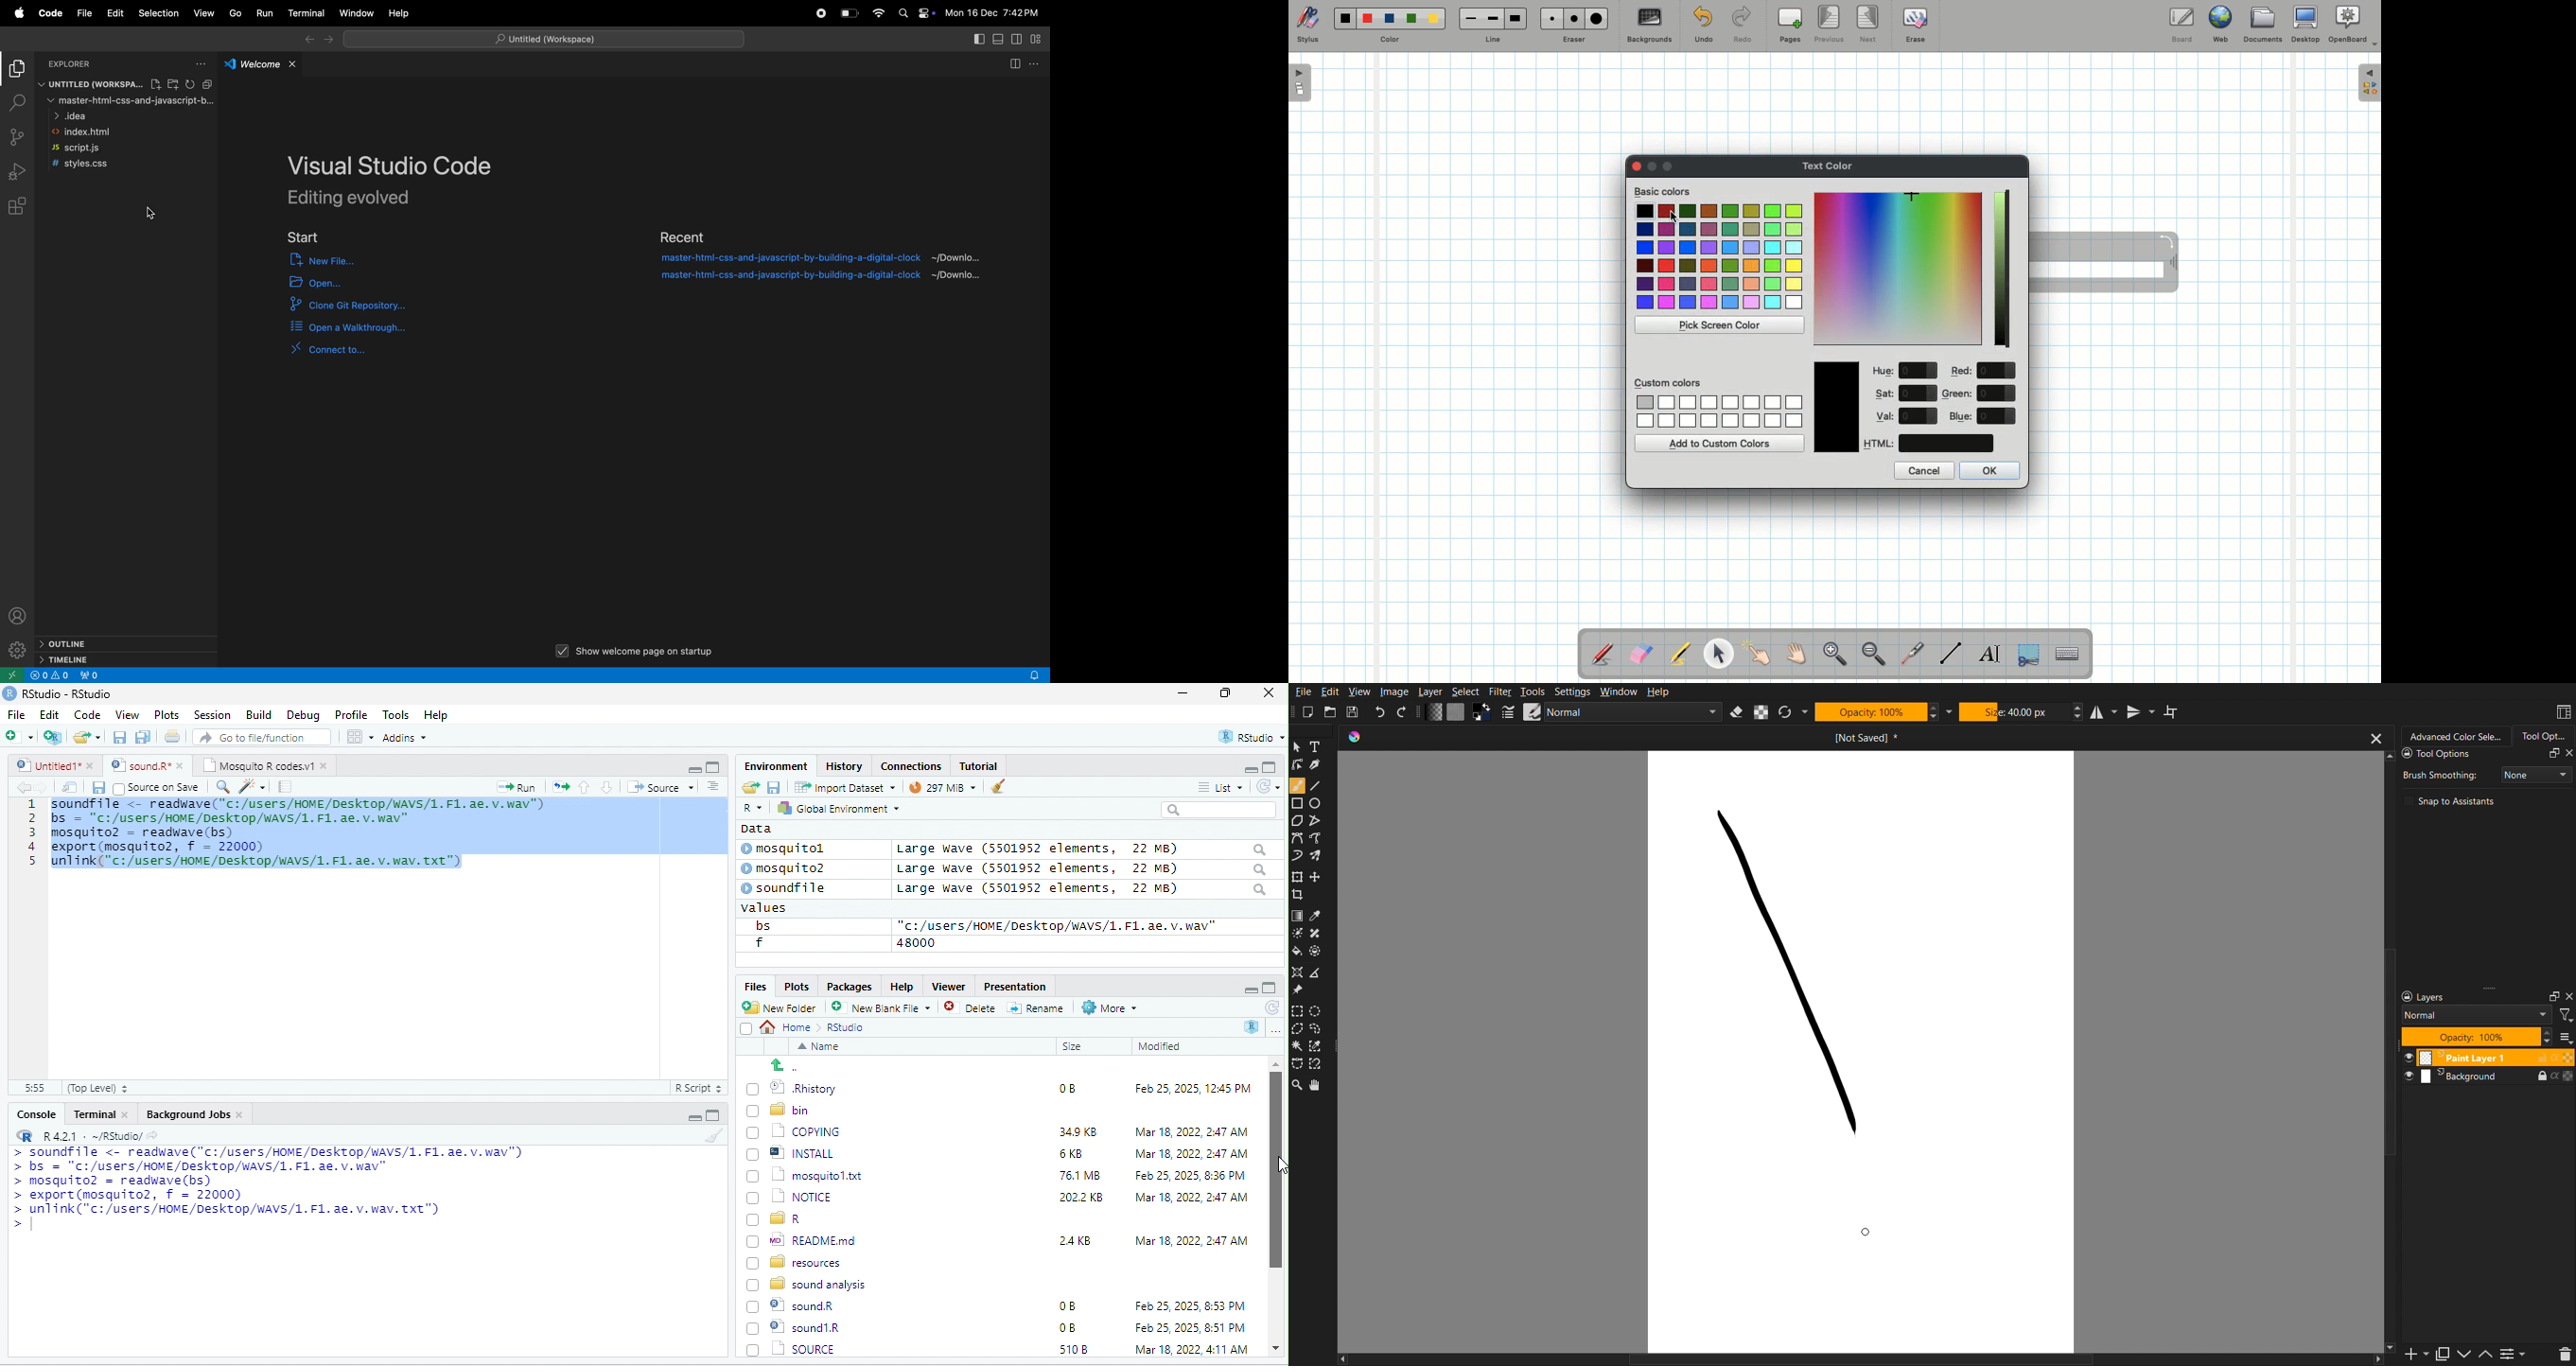 The width and height of the screenshot is (2576, 1372). What do you see at coordinates (259, 714) in the screenshot?
I see `Build` at bounding box center [259, 714].